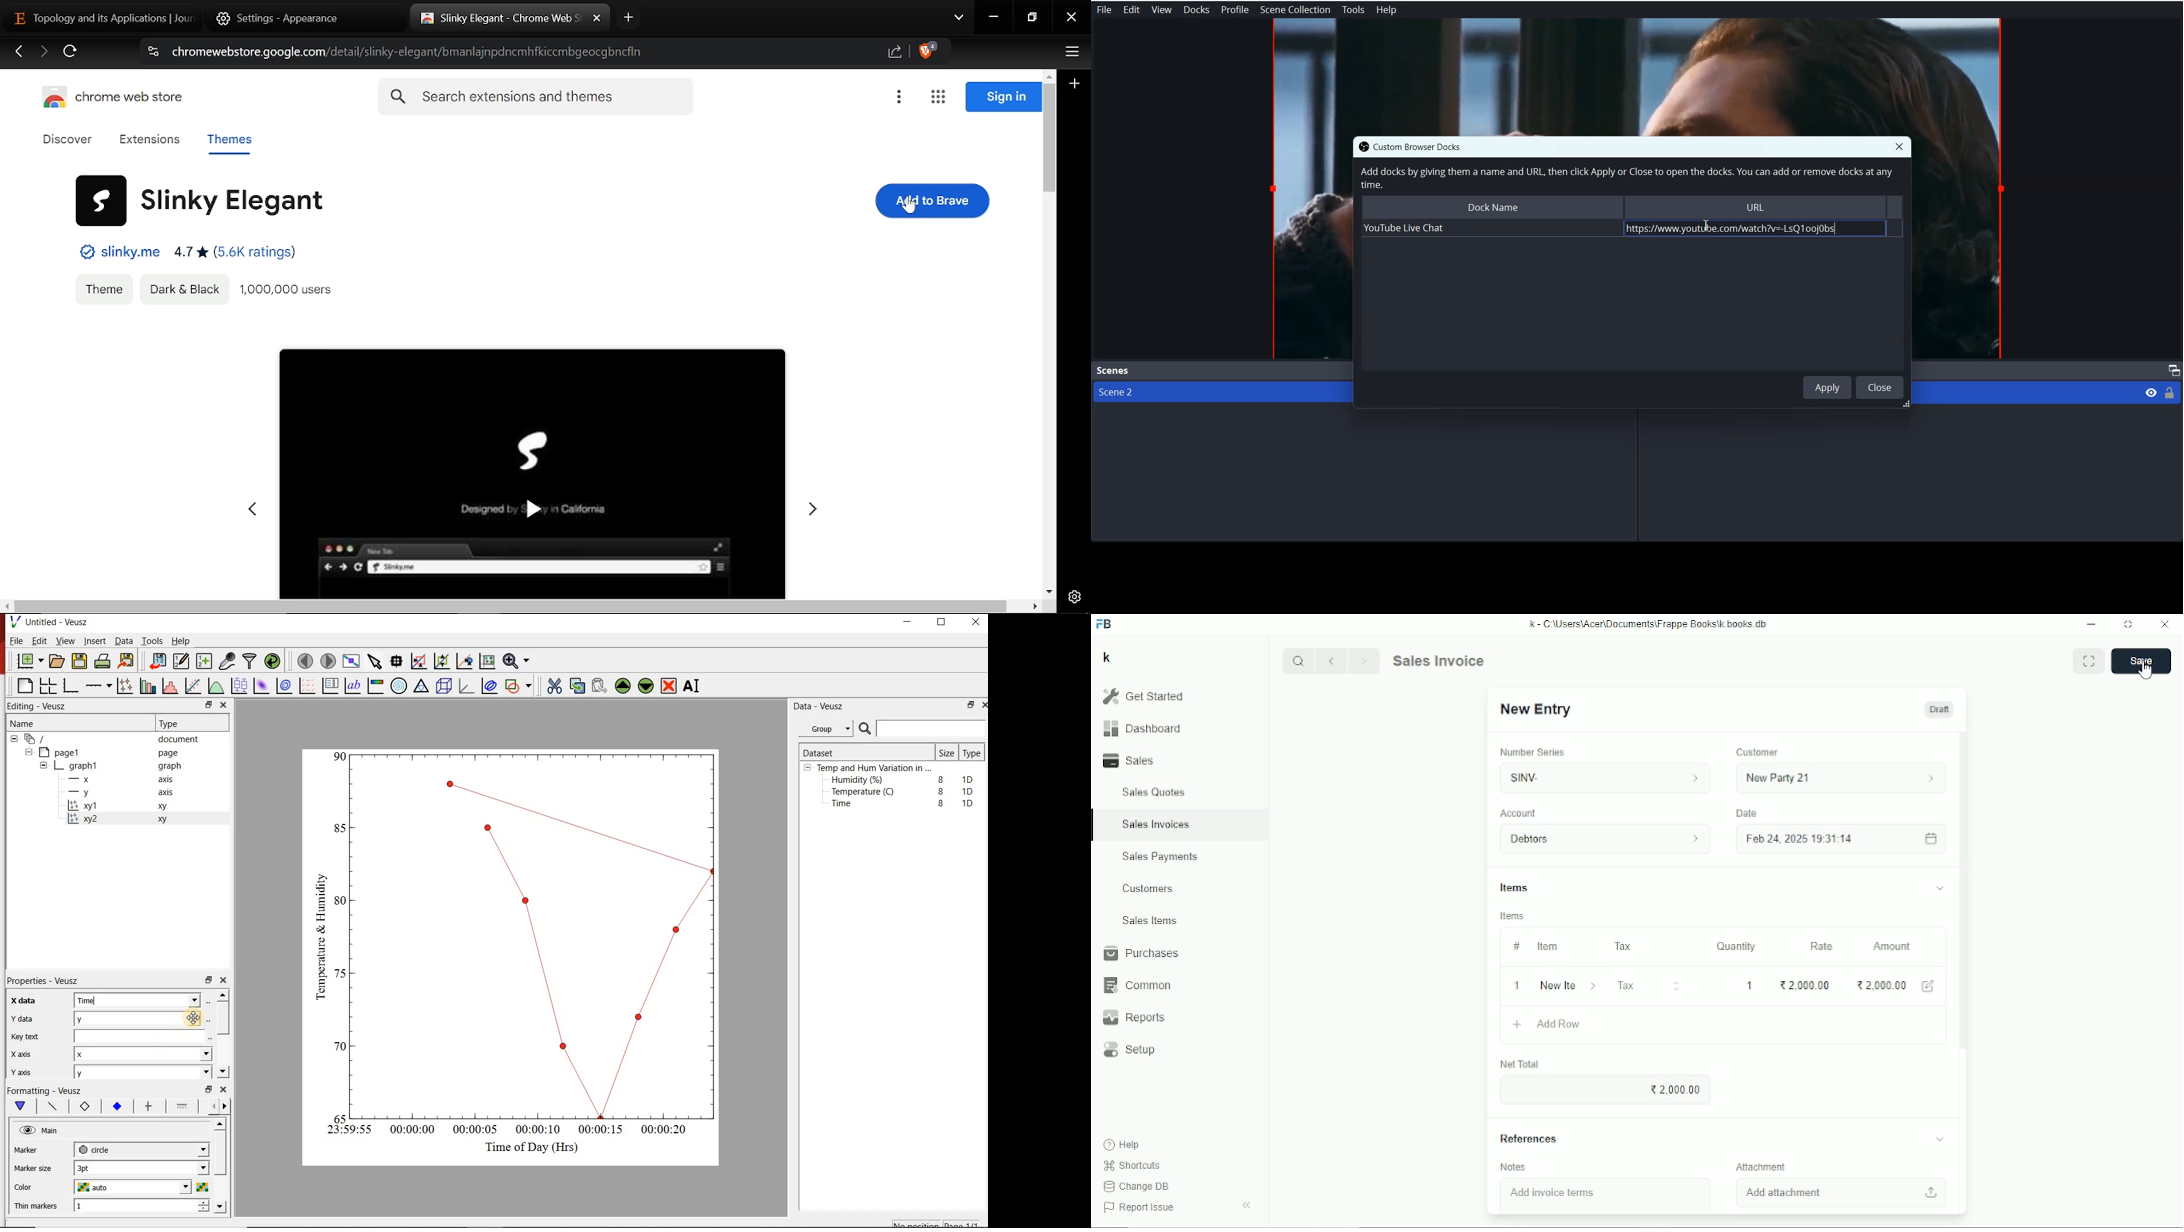 This screenshot has height=1232, width=2184. I want to click on Move the selected widget up, so click(623, 685).